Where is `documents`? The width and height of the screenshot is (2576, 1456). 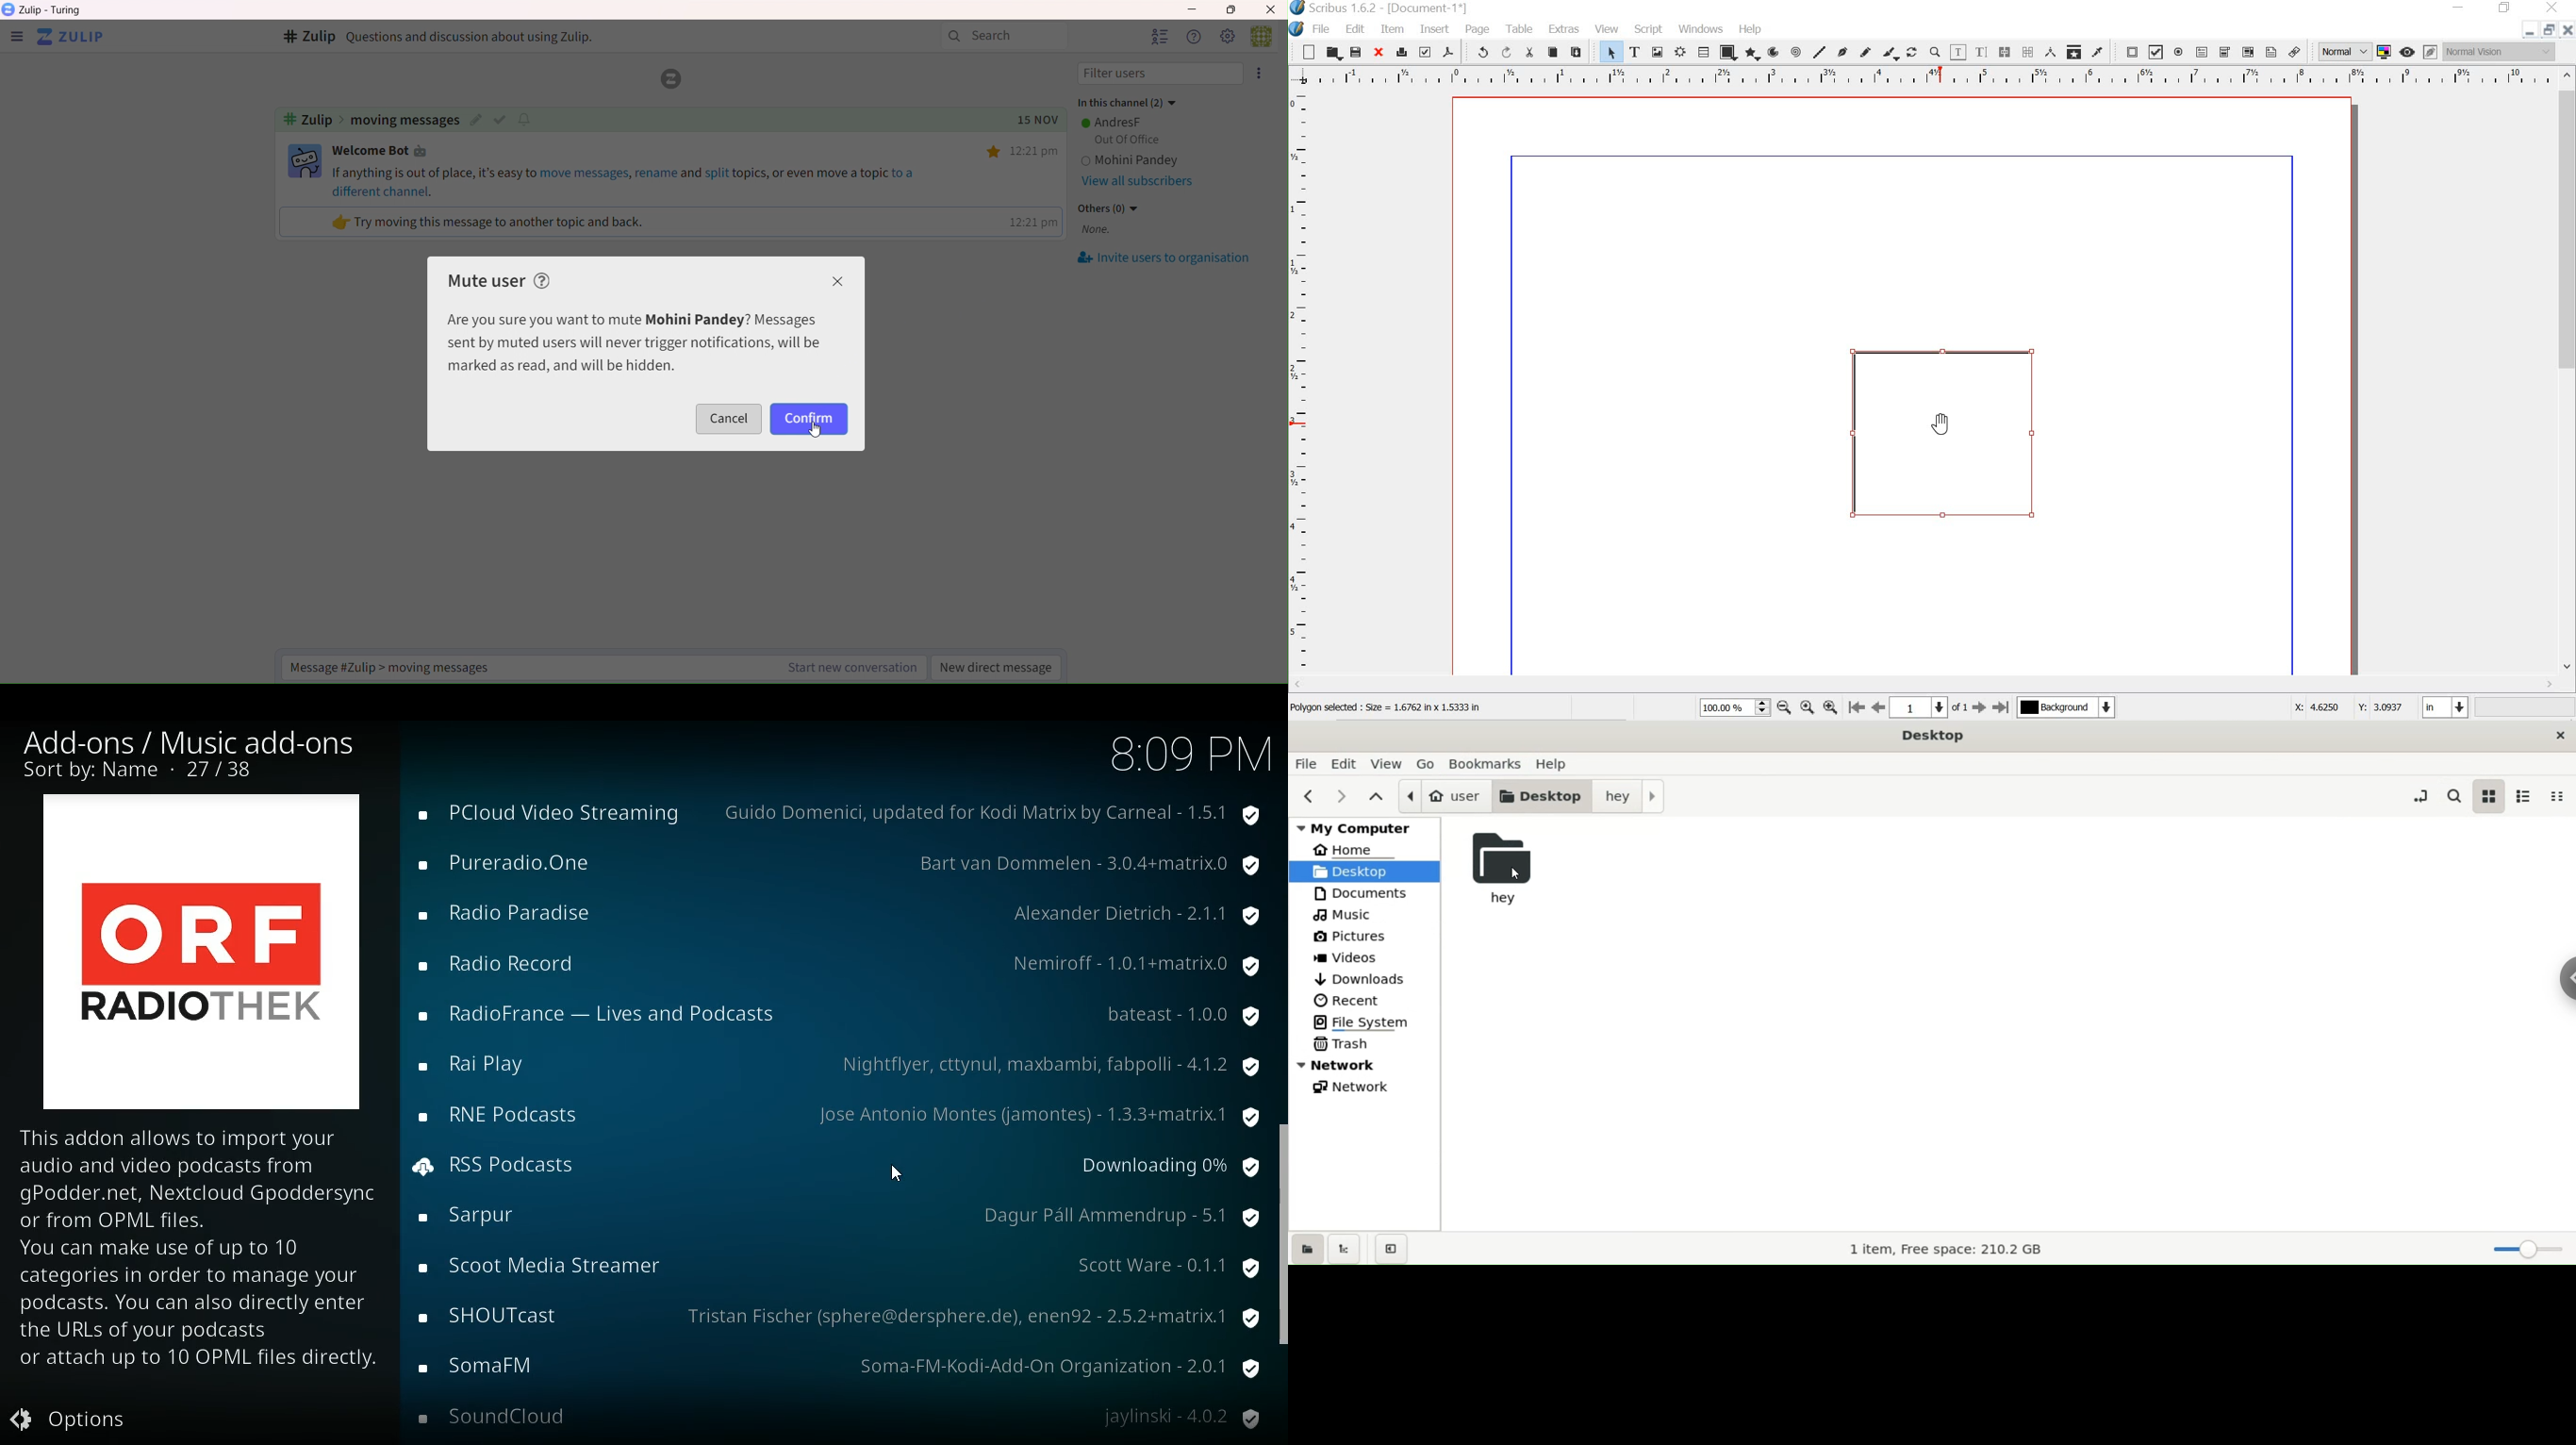 documents is located at coordinates (1365, 892).